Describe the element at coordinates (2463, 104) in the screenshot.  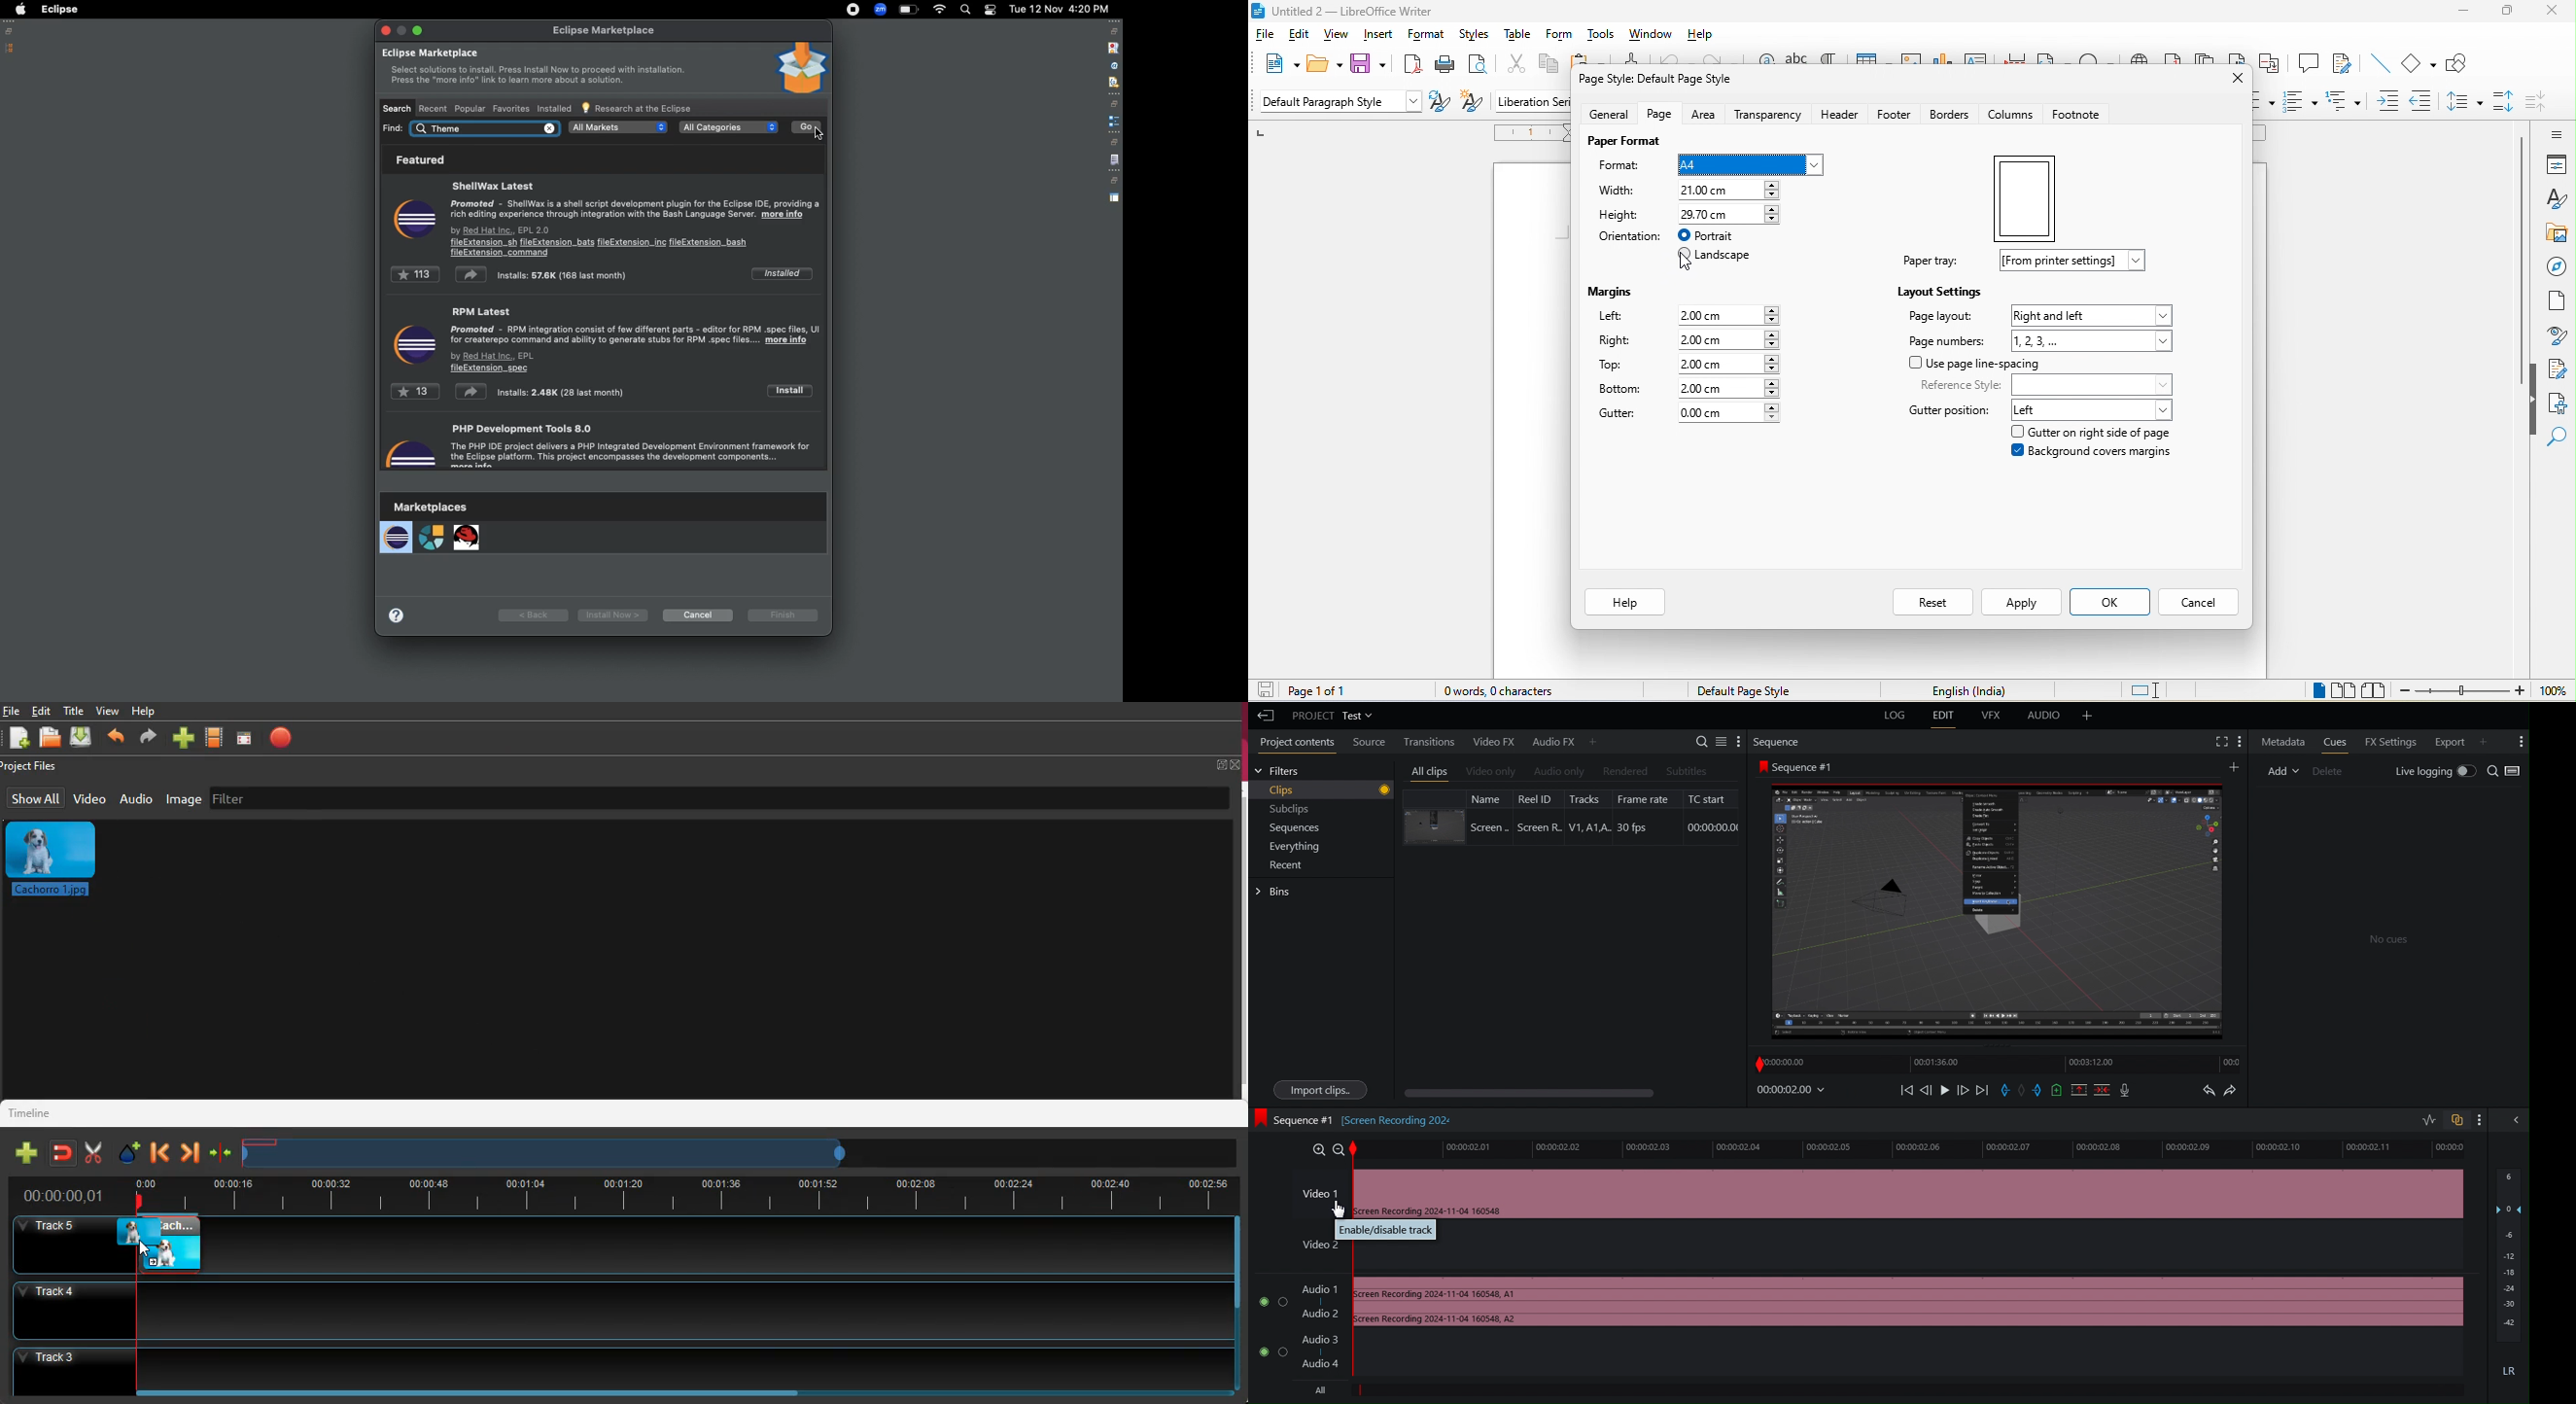
I see `set line spacing` at that location.